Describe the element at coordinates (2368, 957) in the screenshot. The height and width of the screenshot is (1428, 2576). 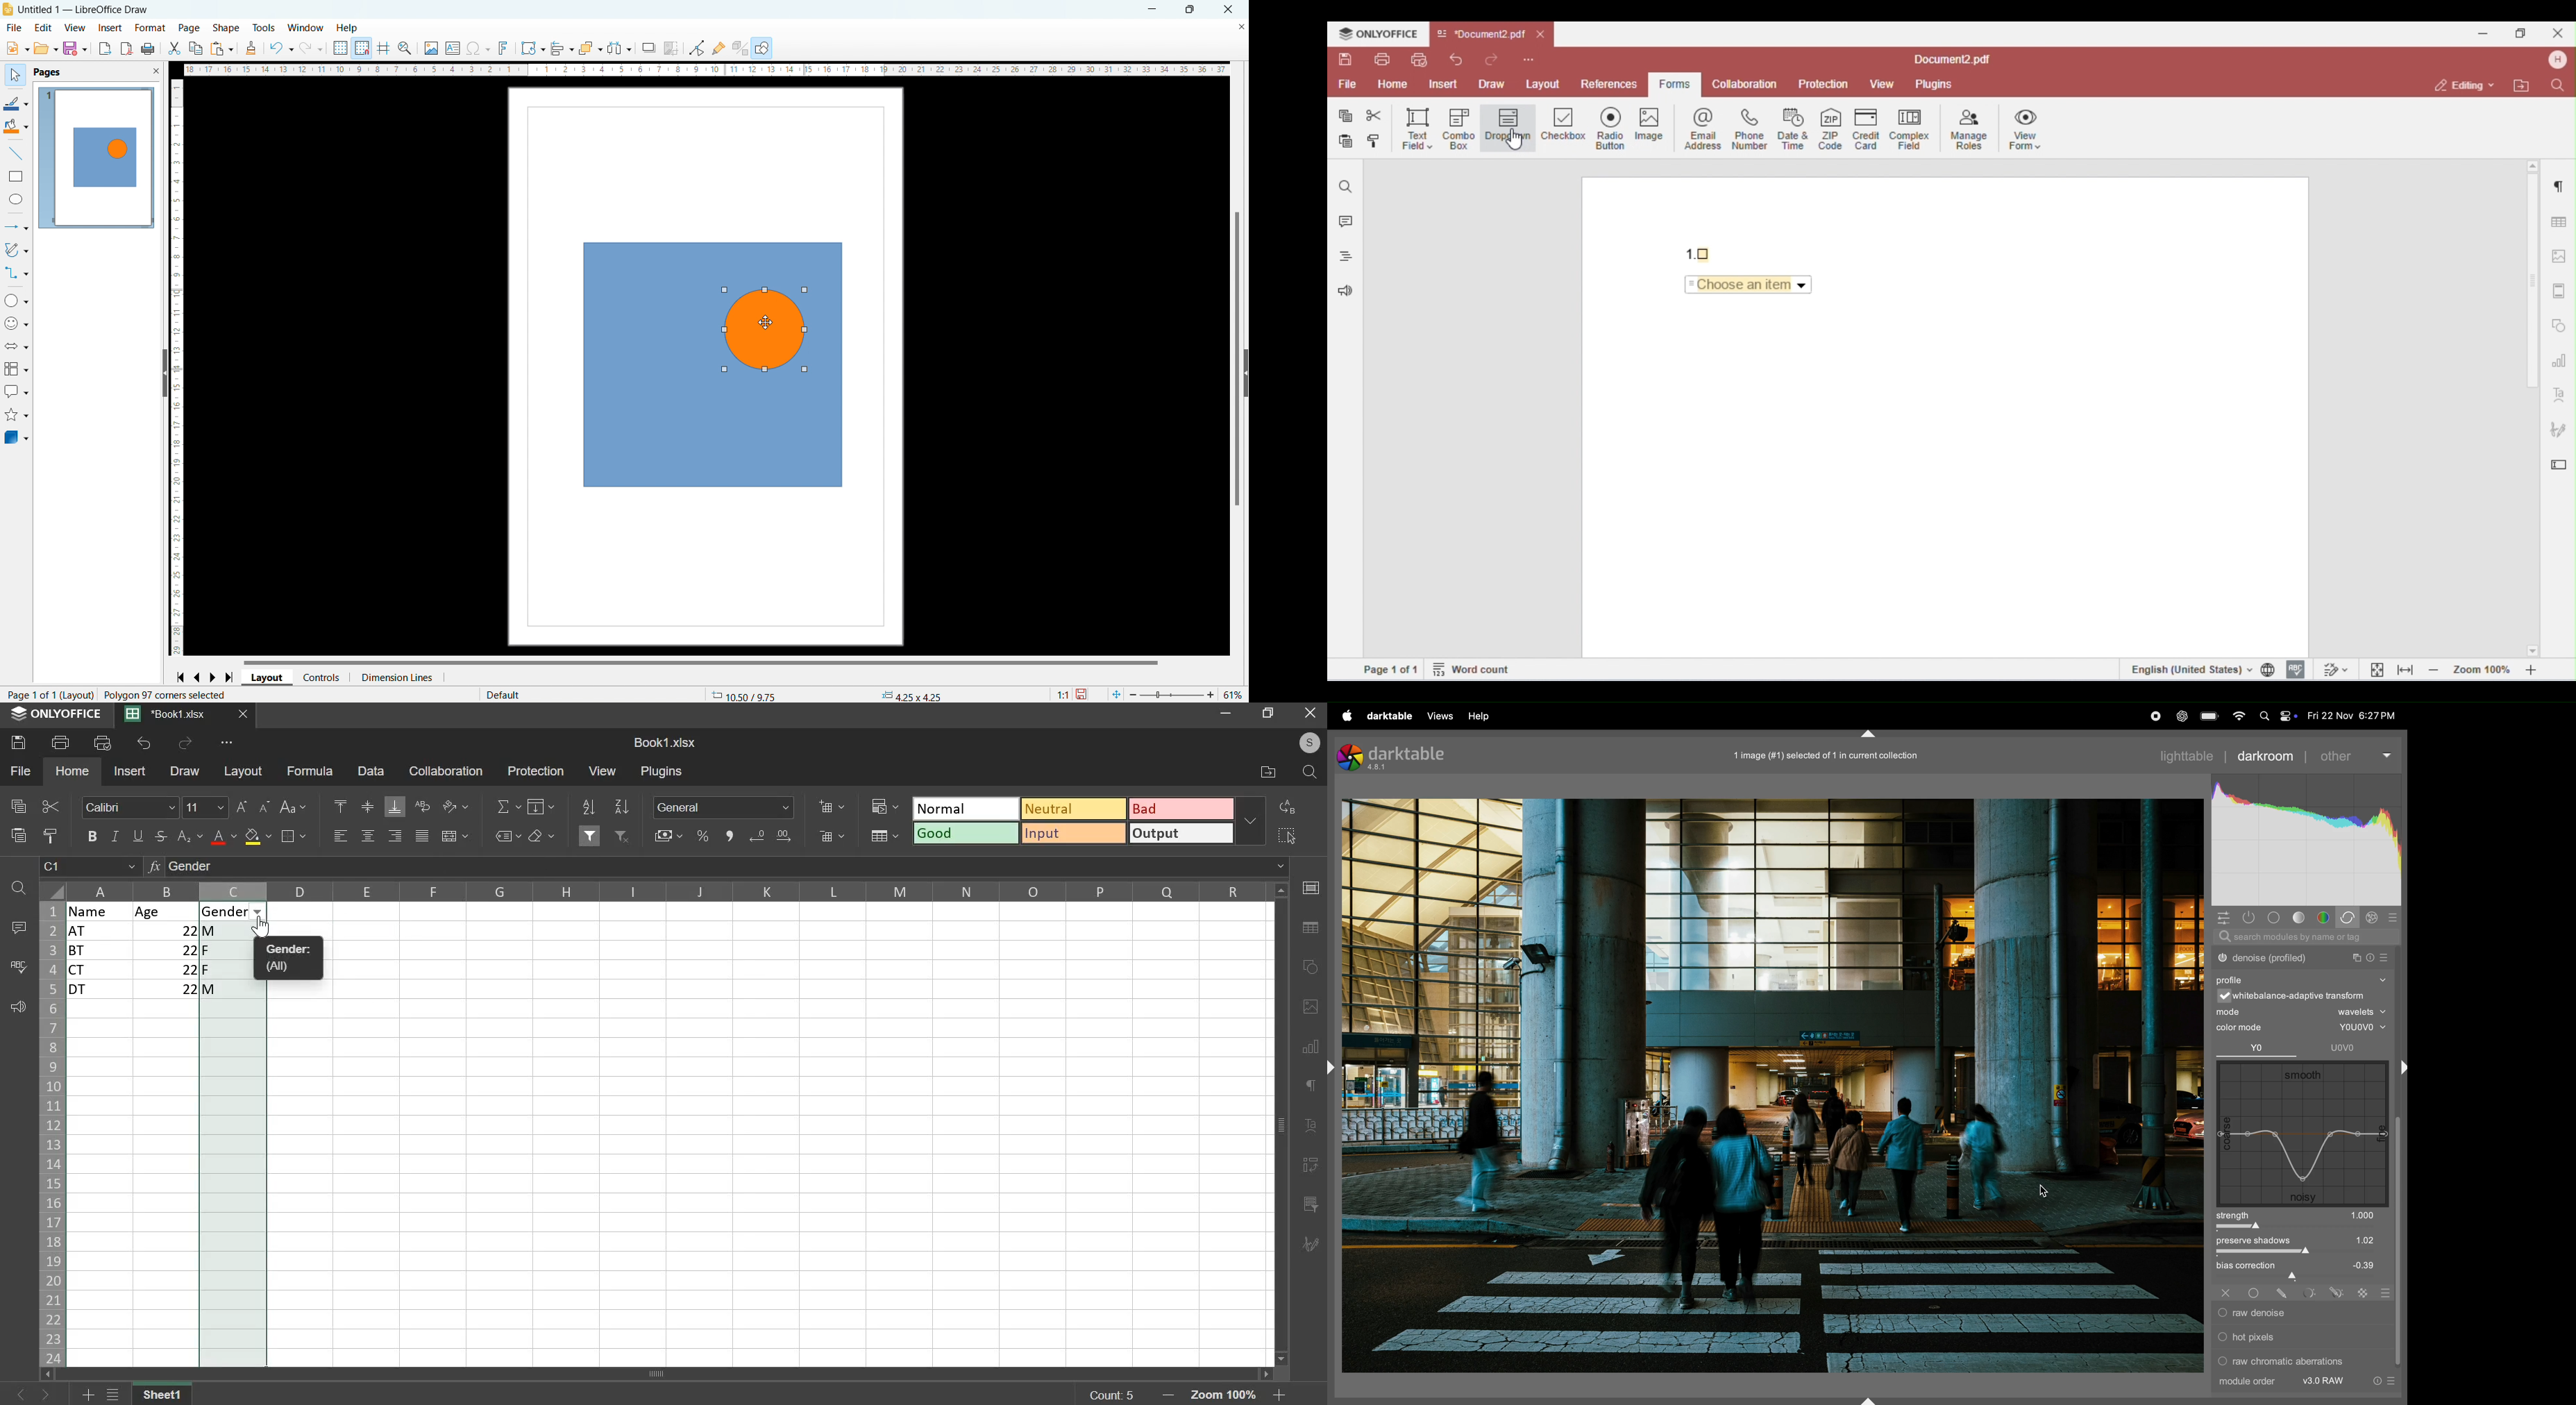
I see `reset` at that location.